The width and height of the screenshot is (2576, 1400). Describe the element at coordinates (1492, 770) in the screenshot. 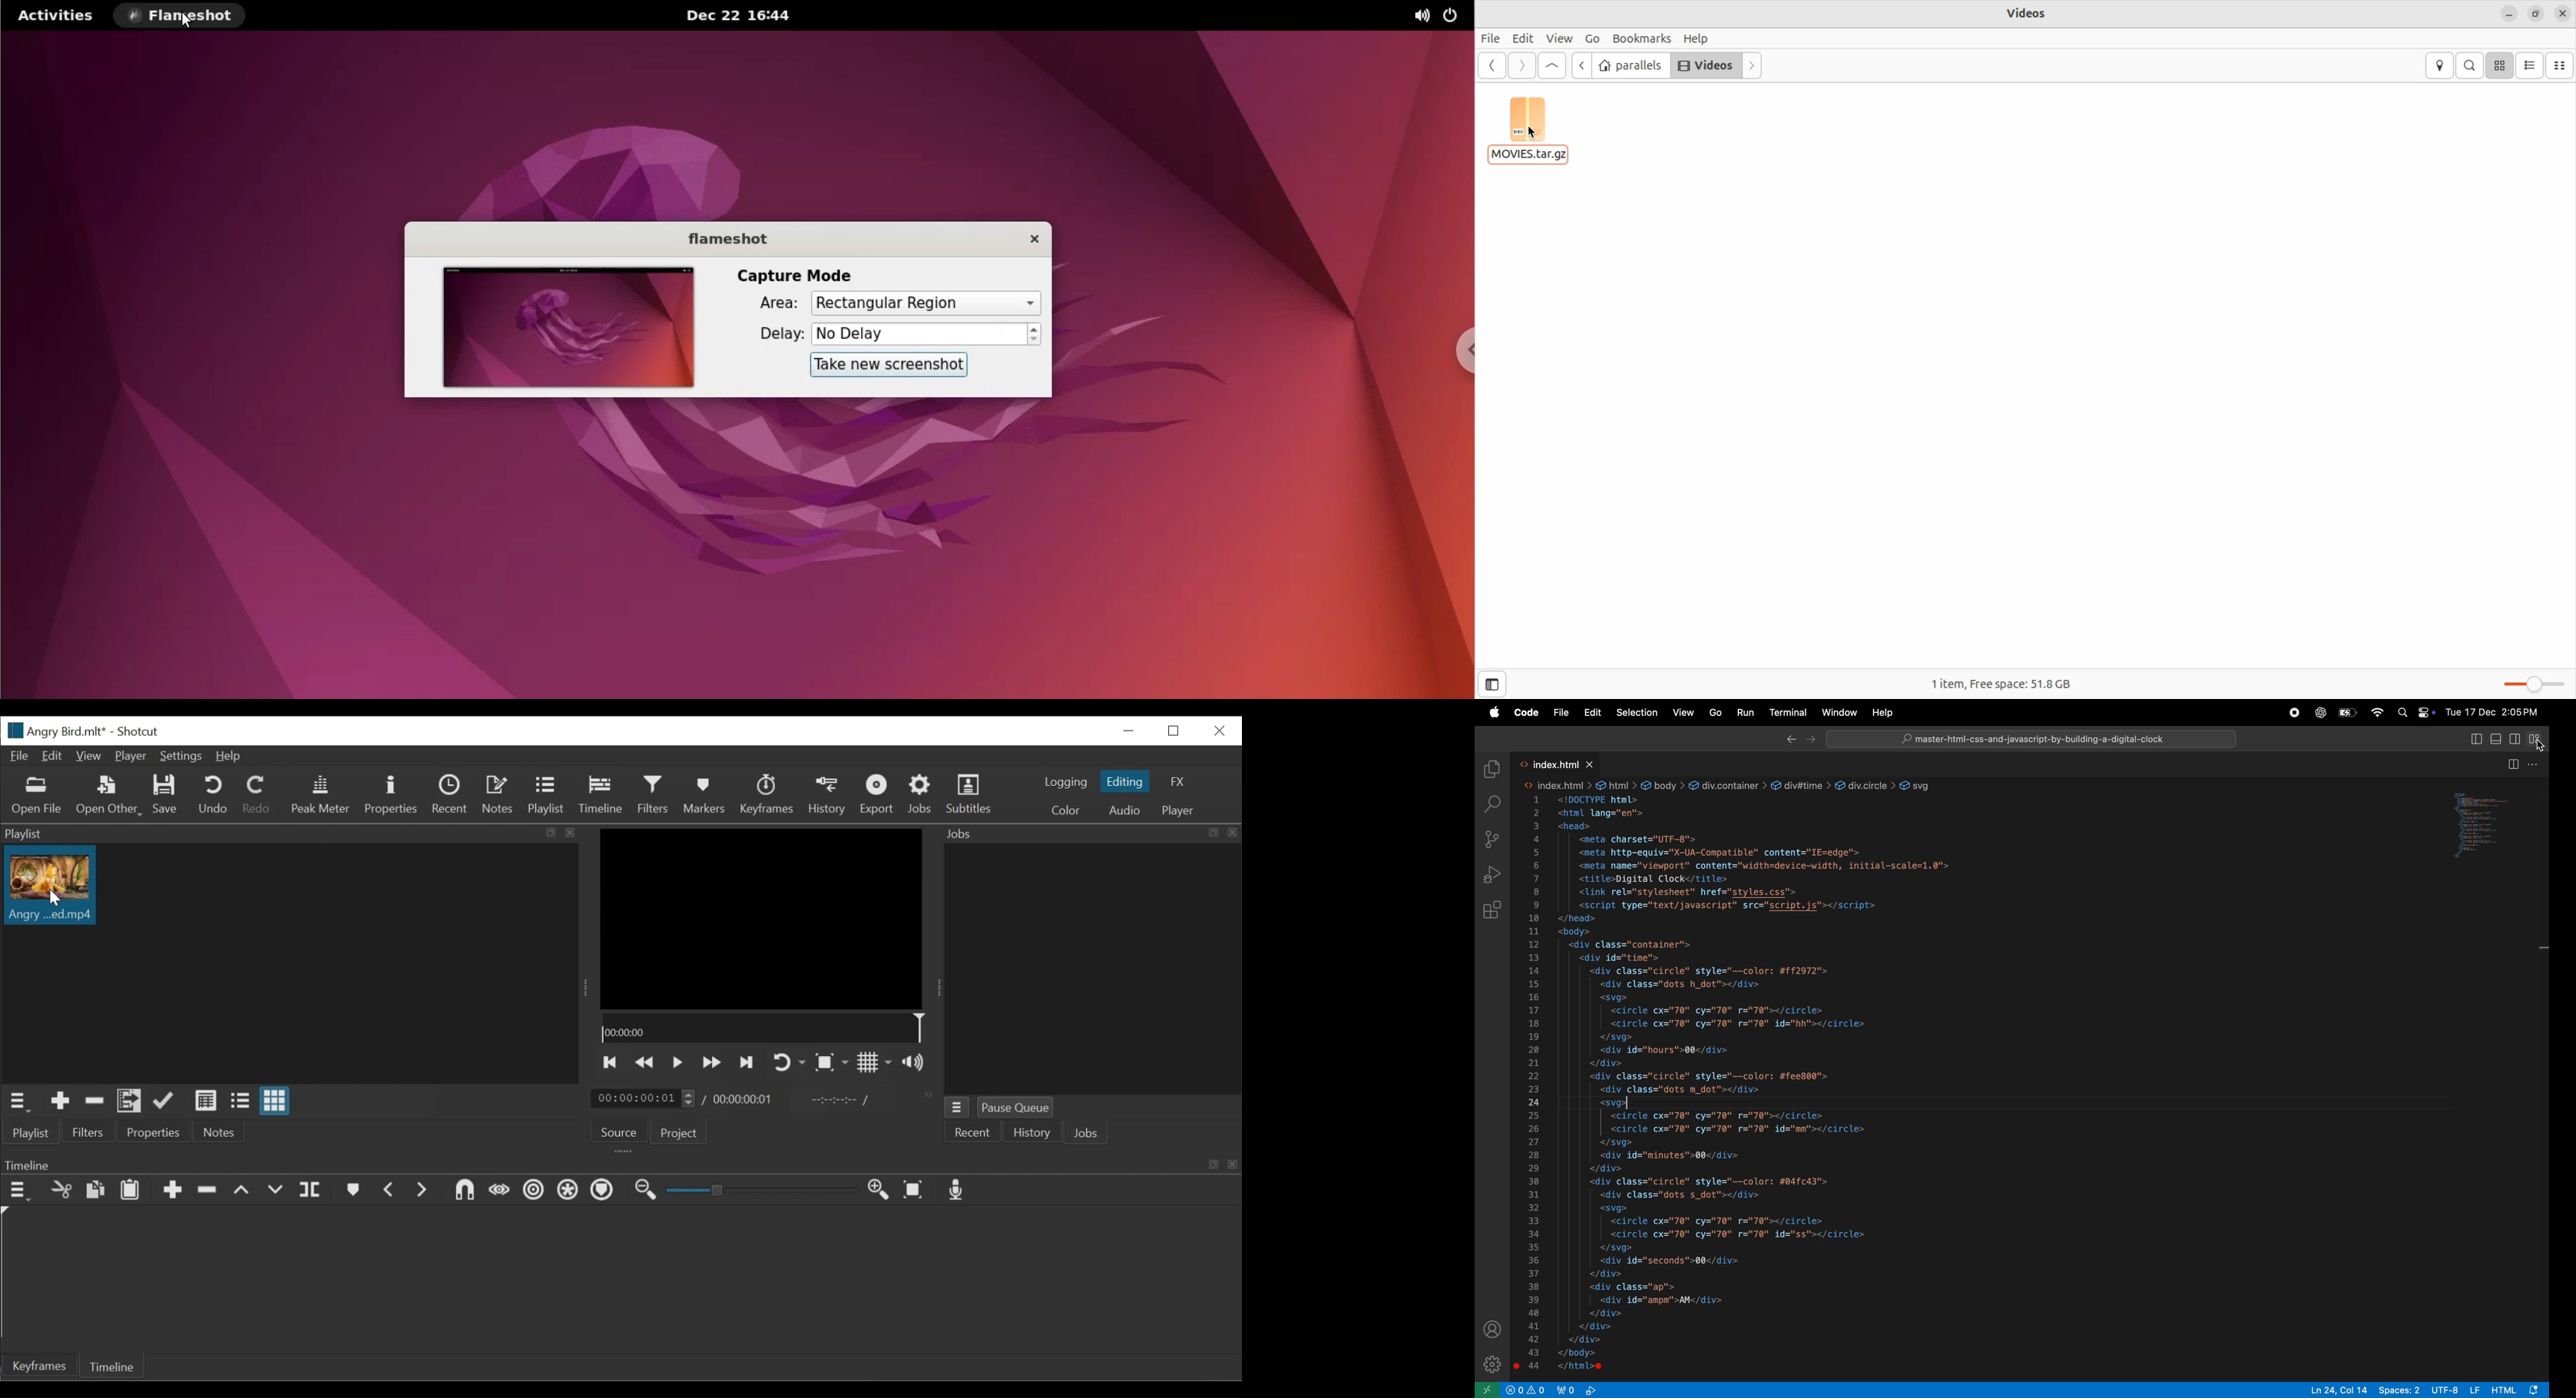

I see `explore` at that location.